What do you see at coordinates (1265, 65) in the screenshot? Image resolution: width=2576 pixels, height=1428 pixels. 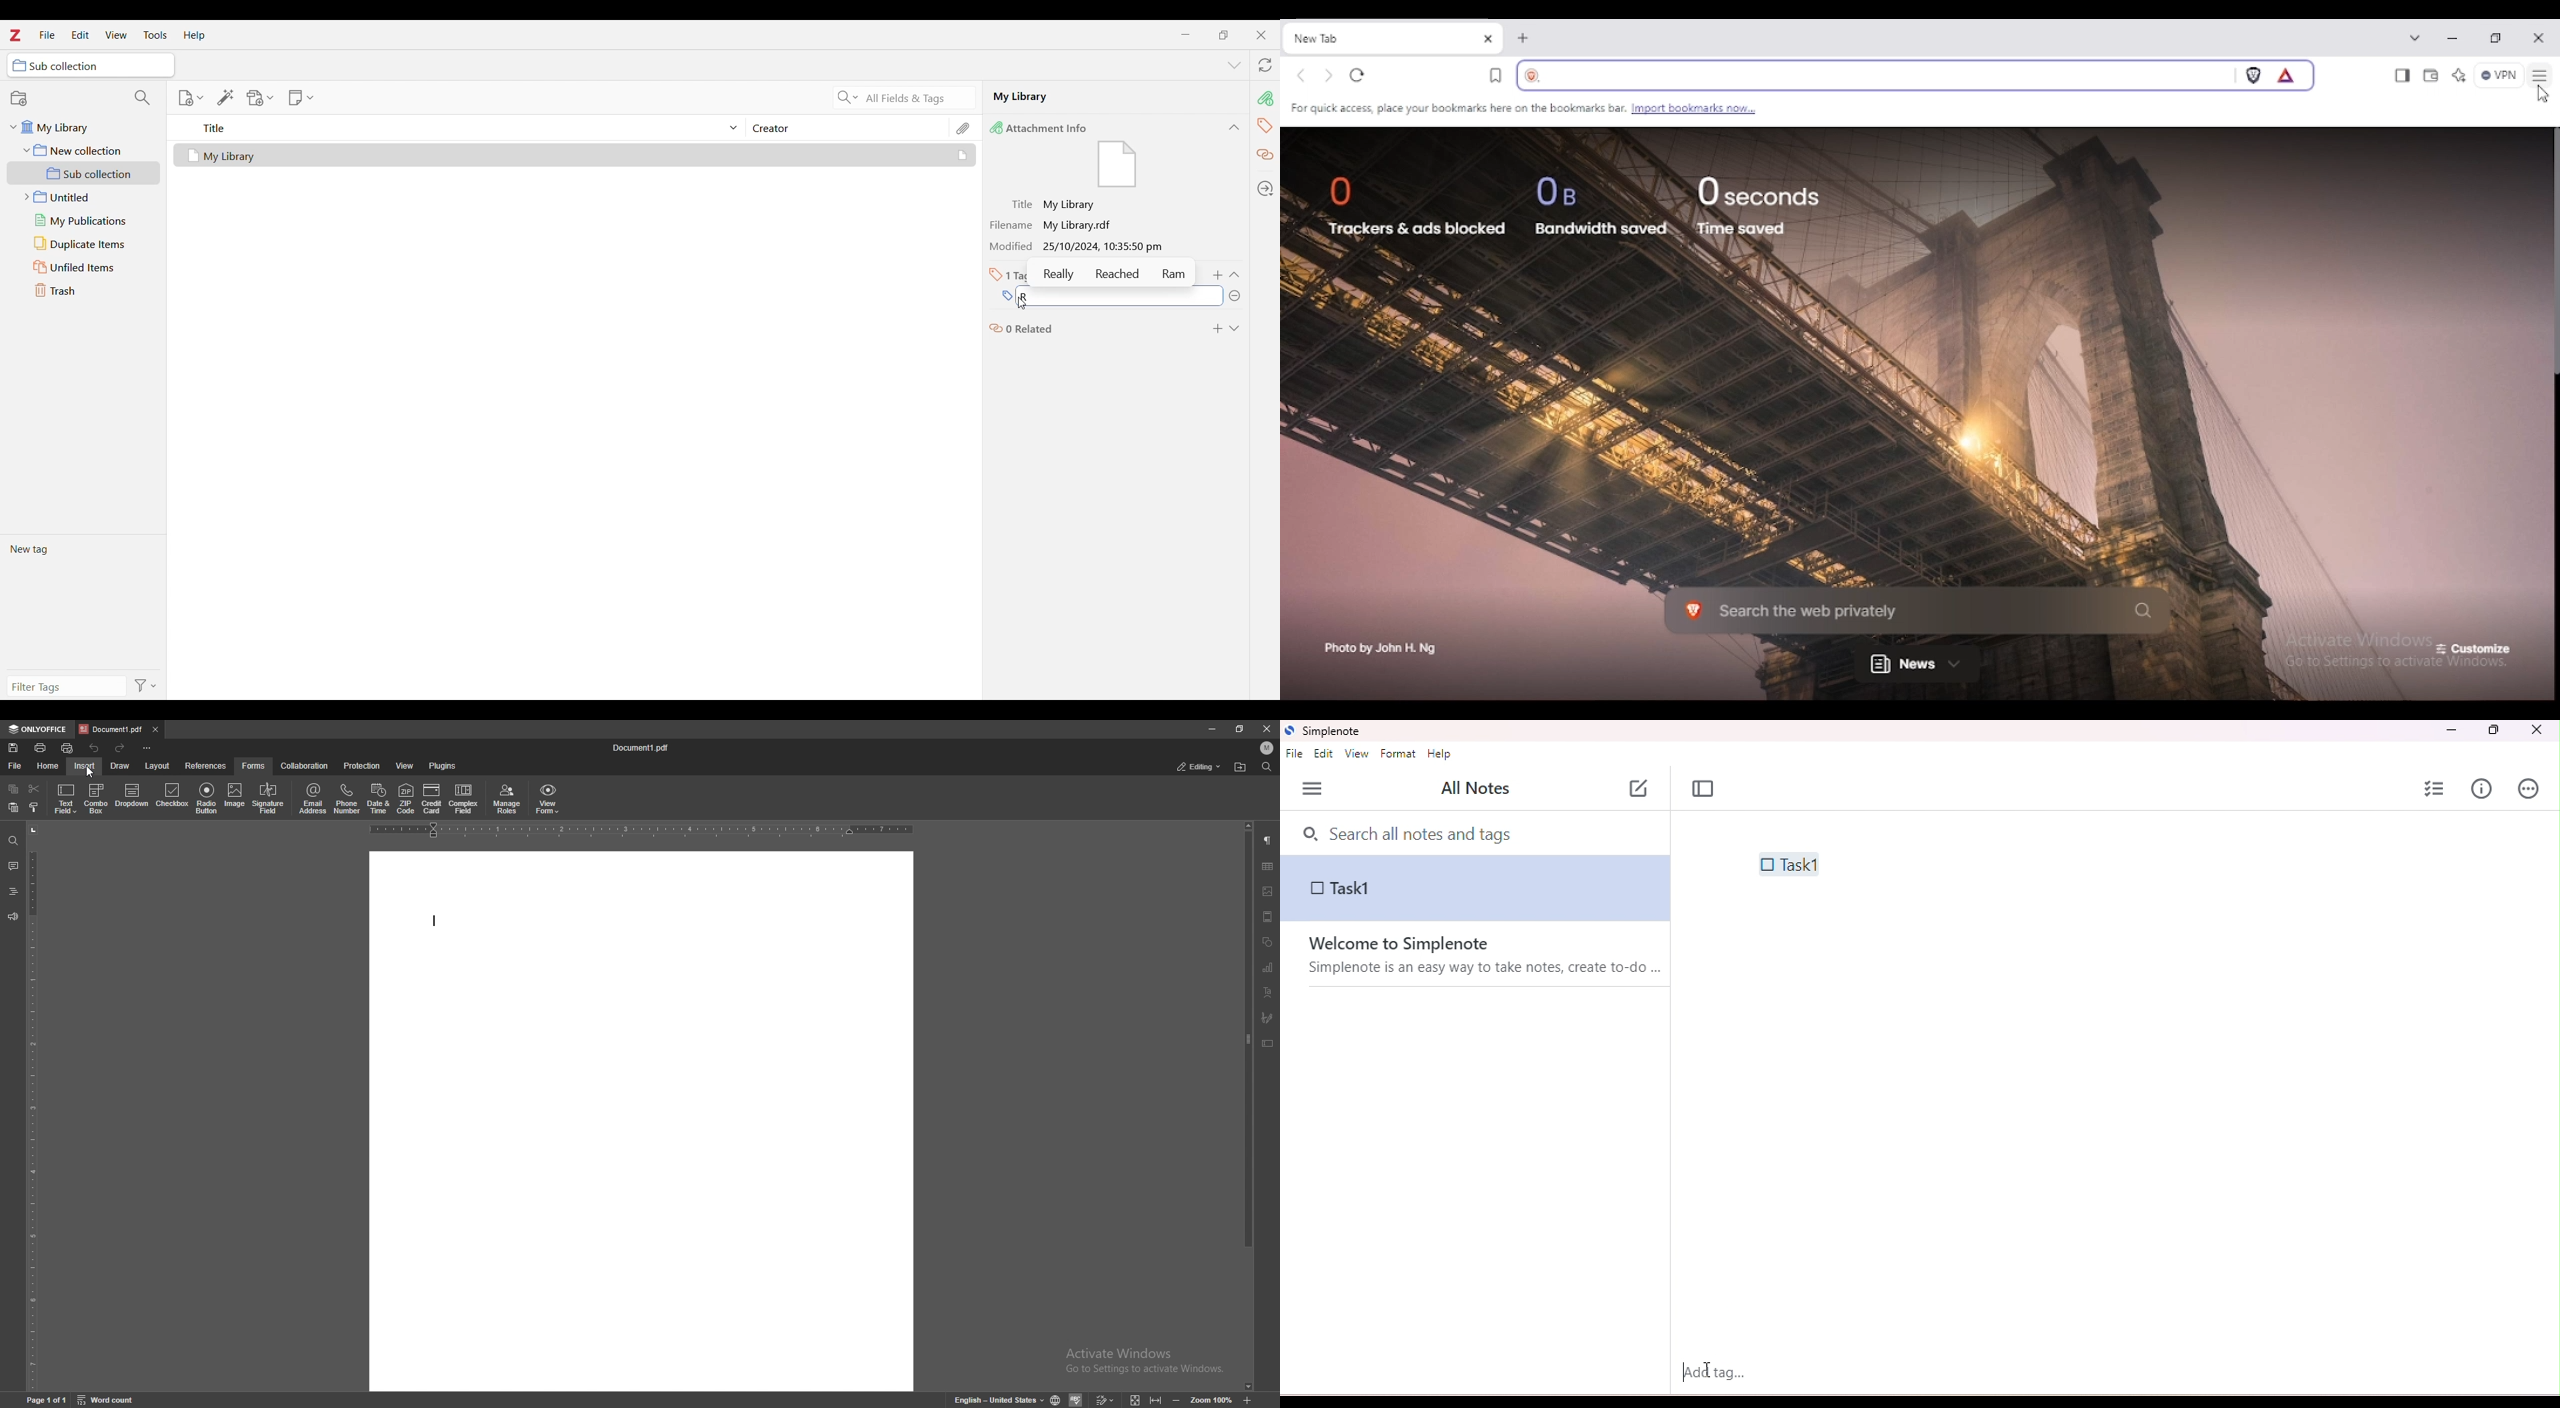 I see `Sync with zotero.org` at bounding box center [1265, 65].